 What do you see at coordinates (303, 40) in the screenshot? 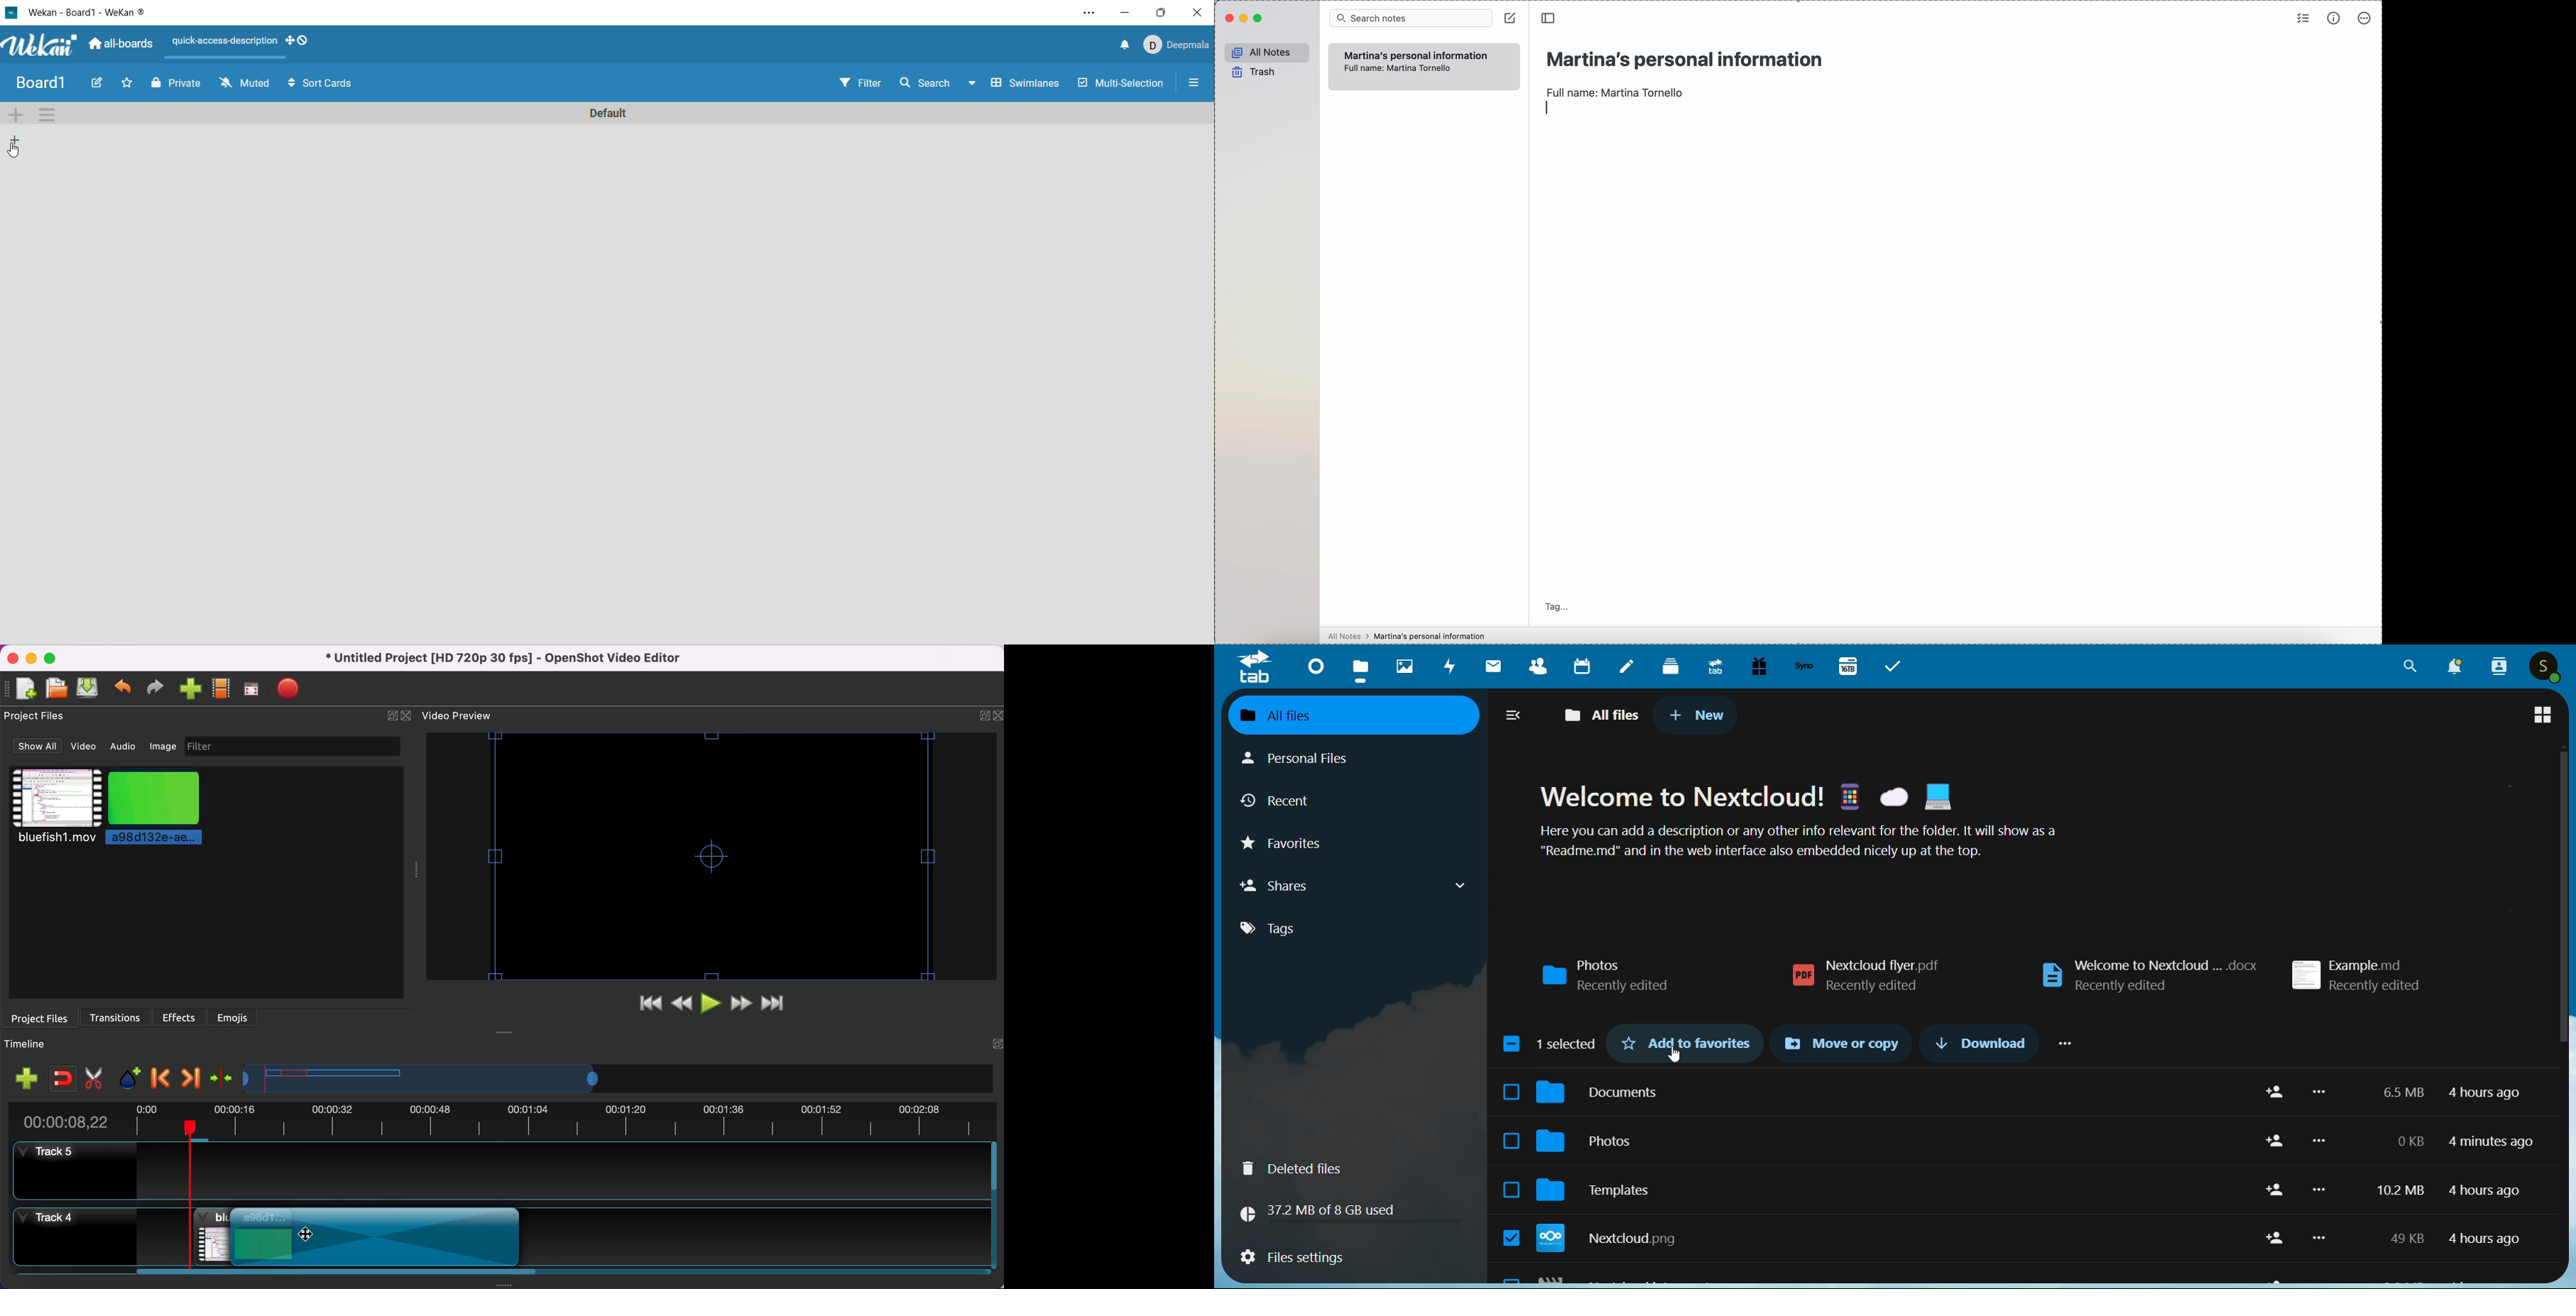
I see `show-desktop-drag- handles` at bounding box center [303, 40].